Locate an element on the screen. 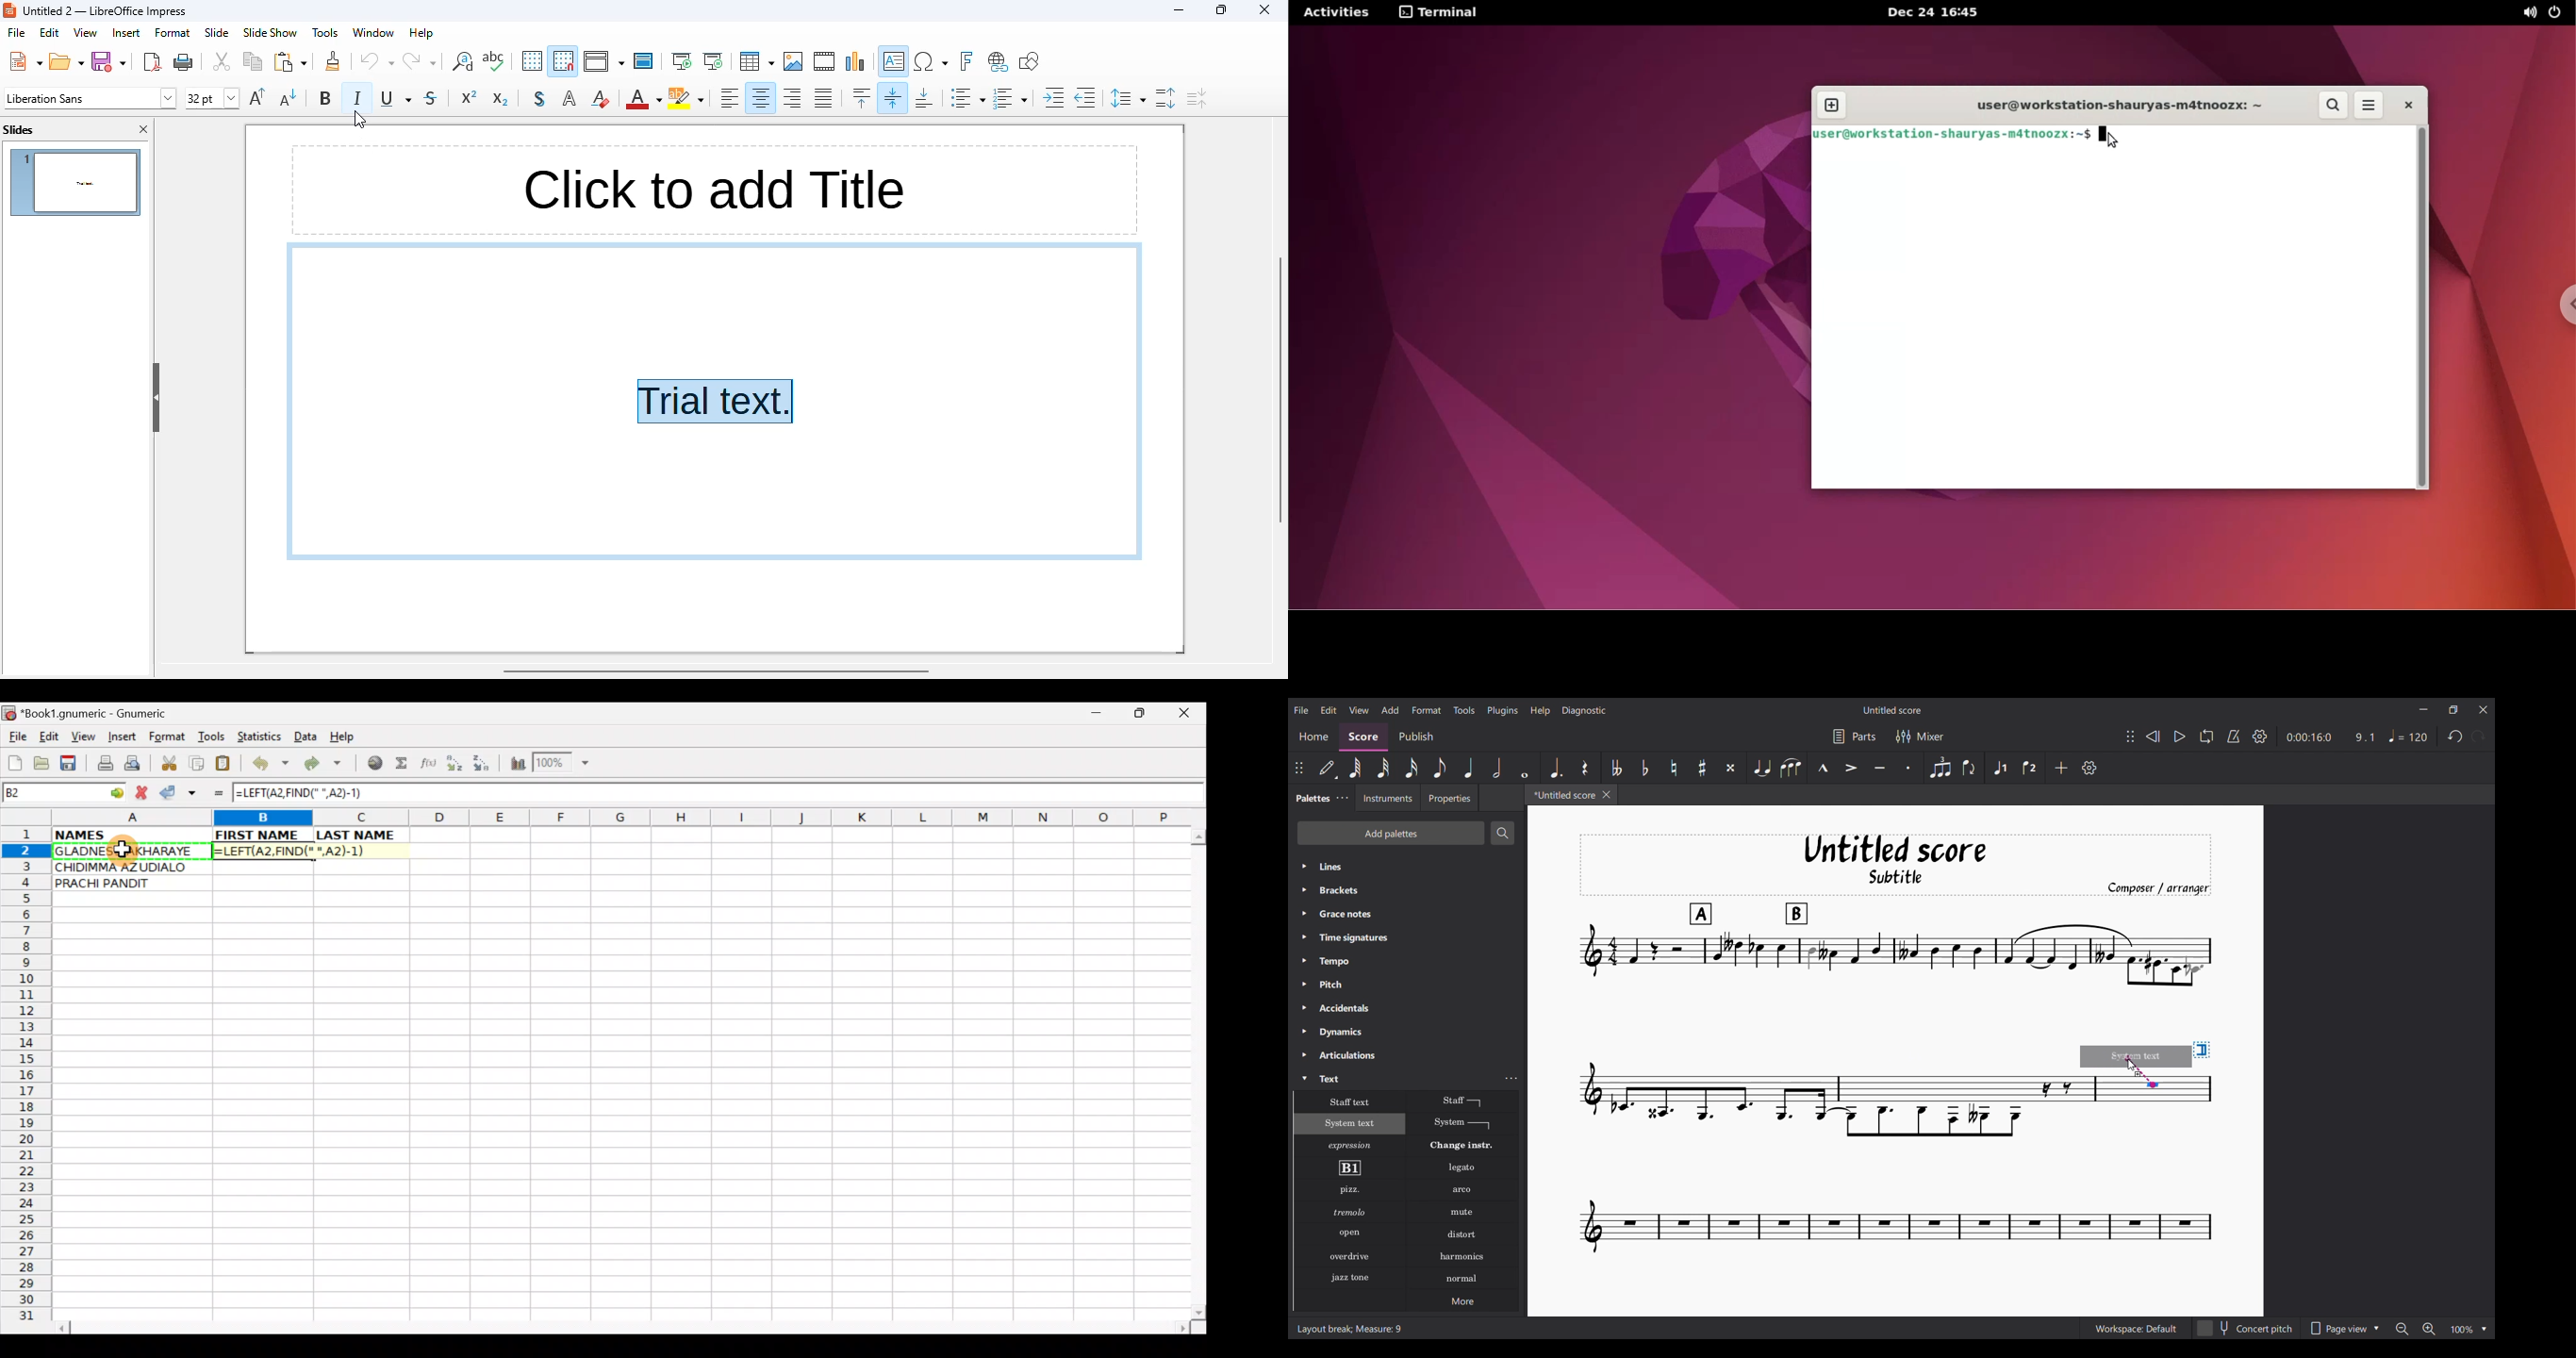 The width and height of the screenshot is (2576, 1372). slideshow is located at coordinates (271, 33).